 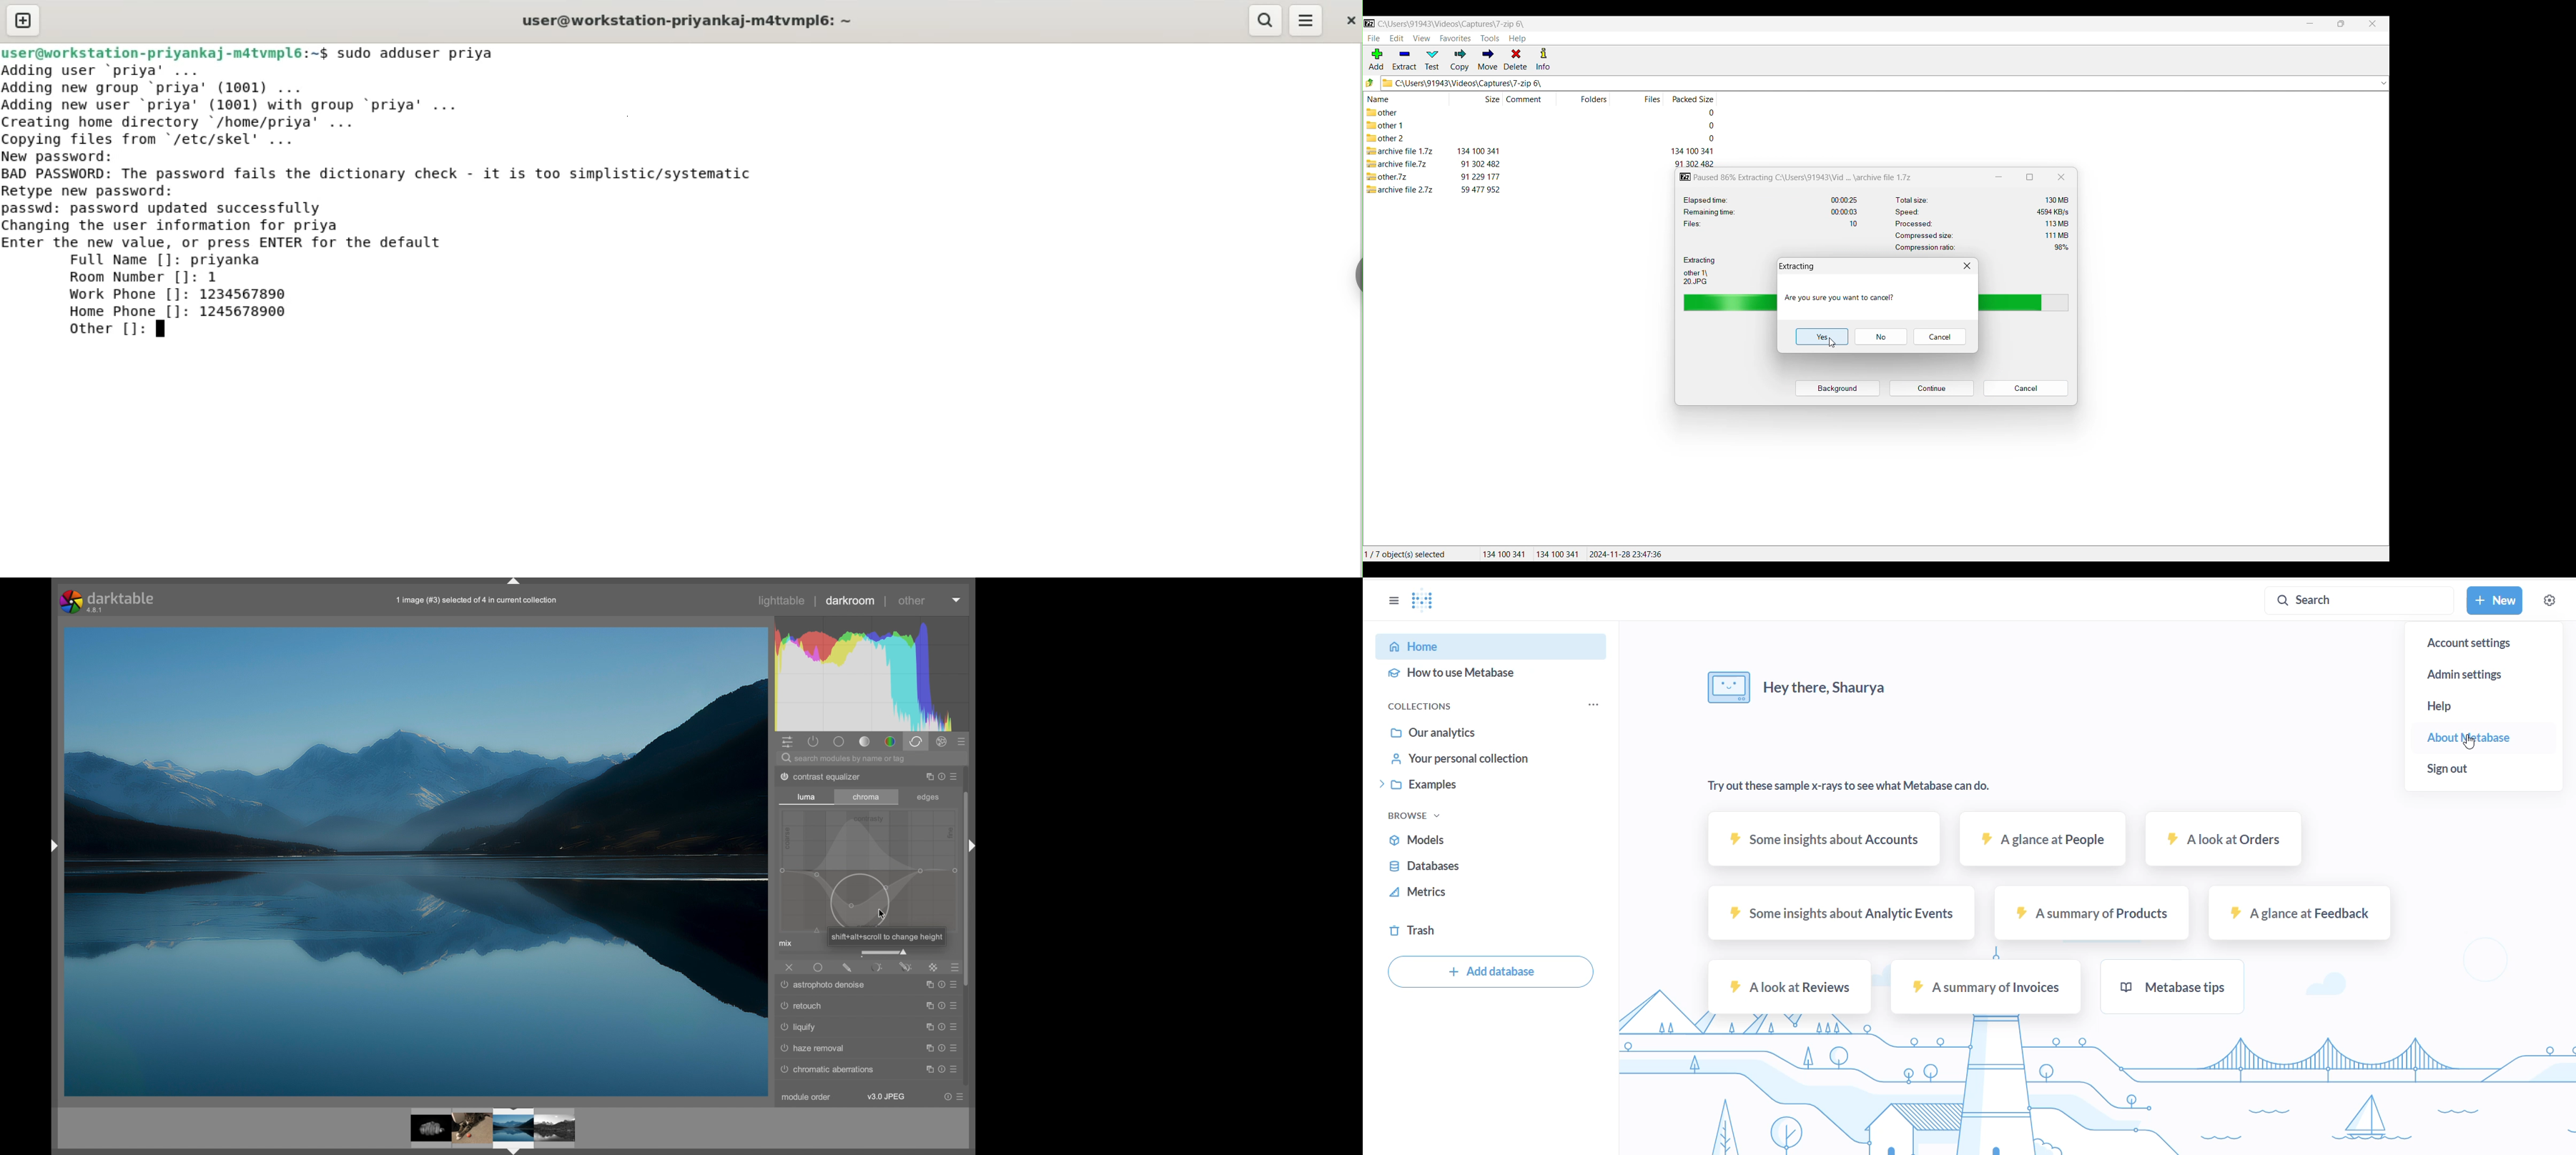 What do you see at coordinates (790, 967) in the screenshot?
I see `off` at bounding box center [790, 967].